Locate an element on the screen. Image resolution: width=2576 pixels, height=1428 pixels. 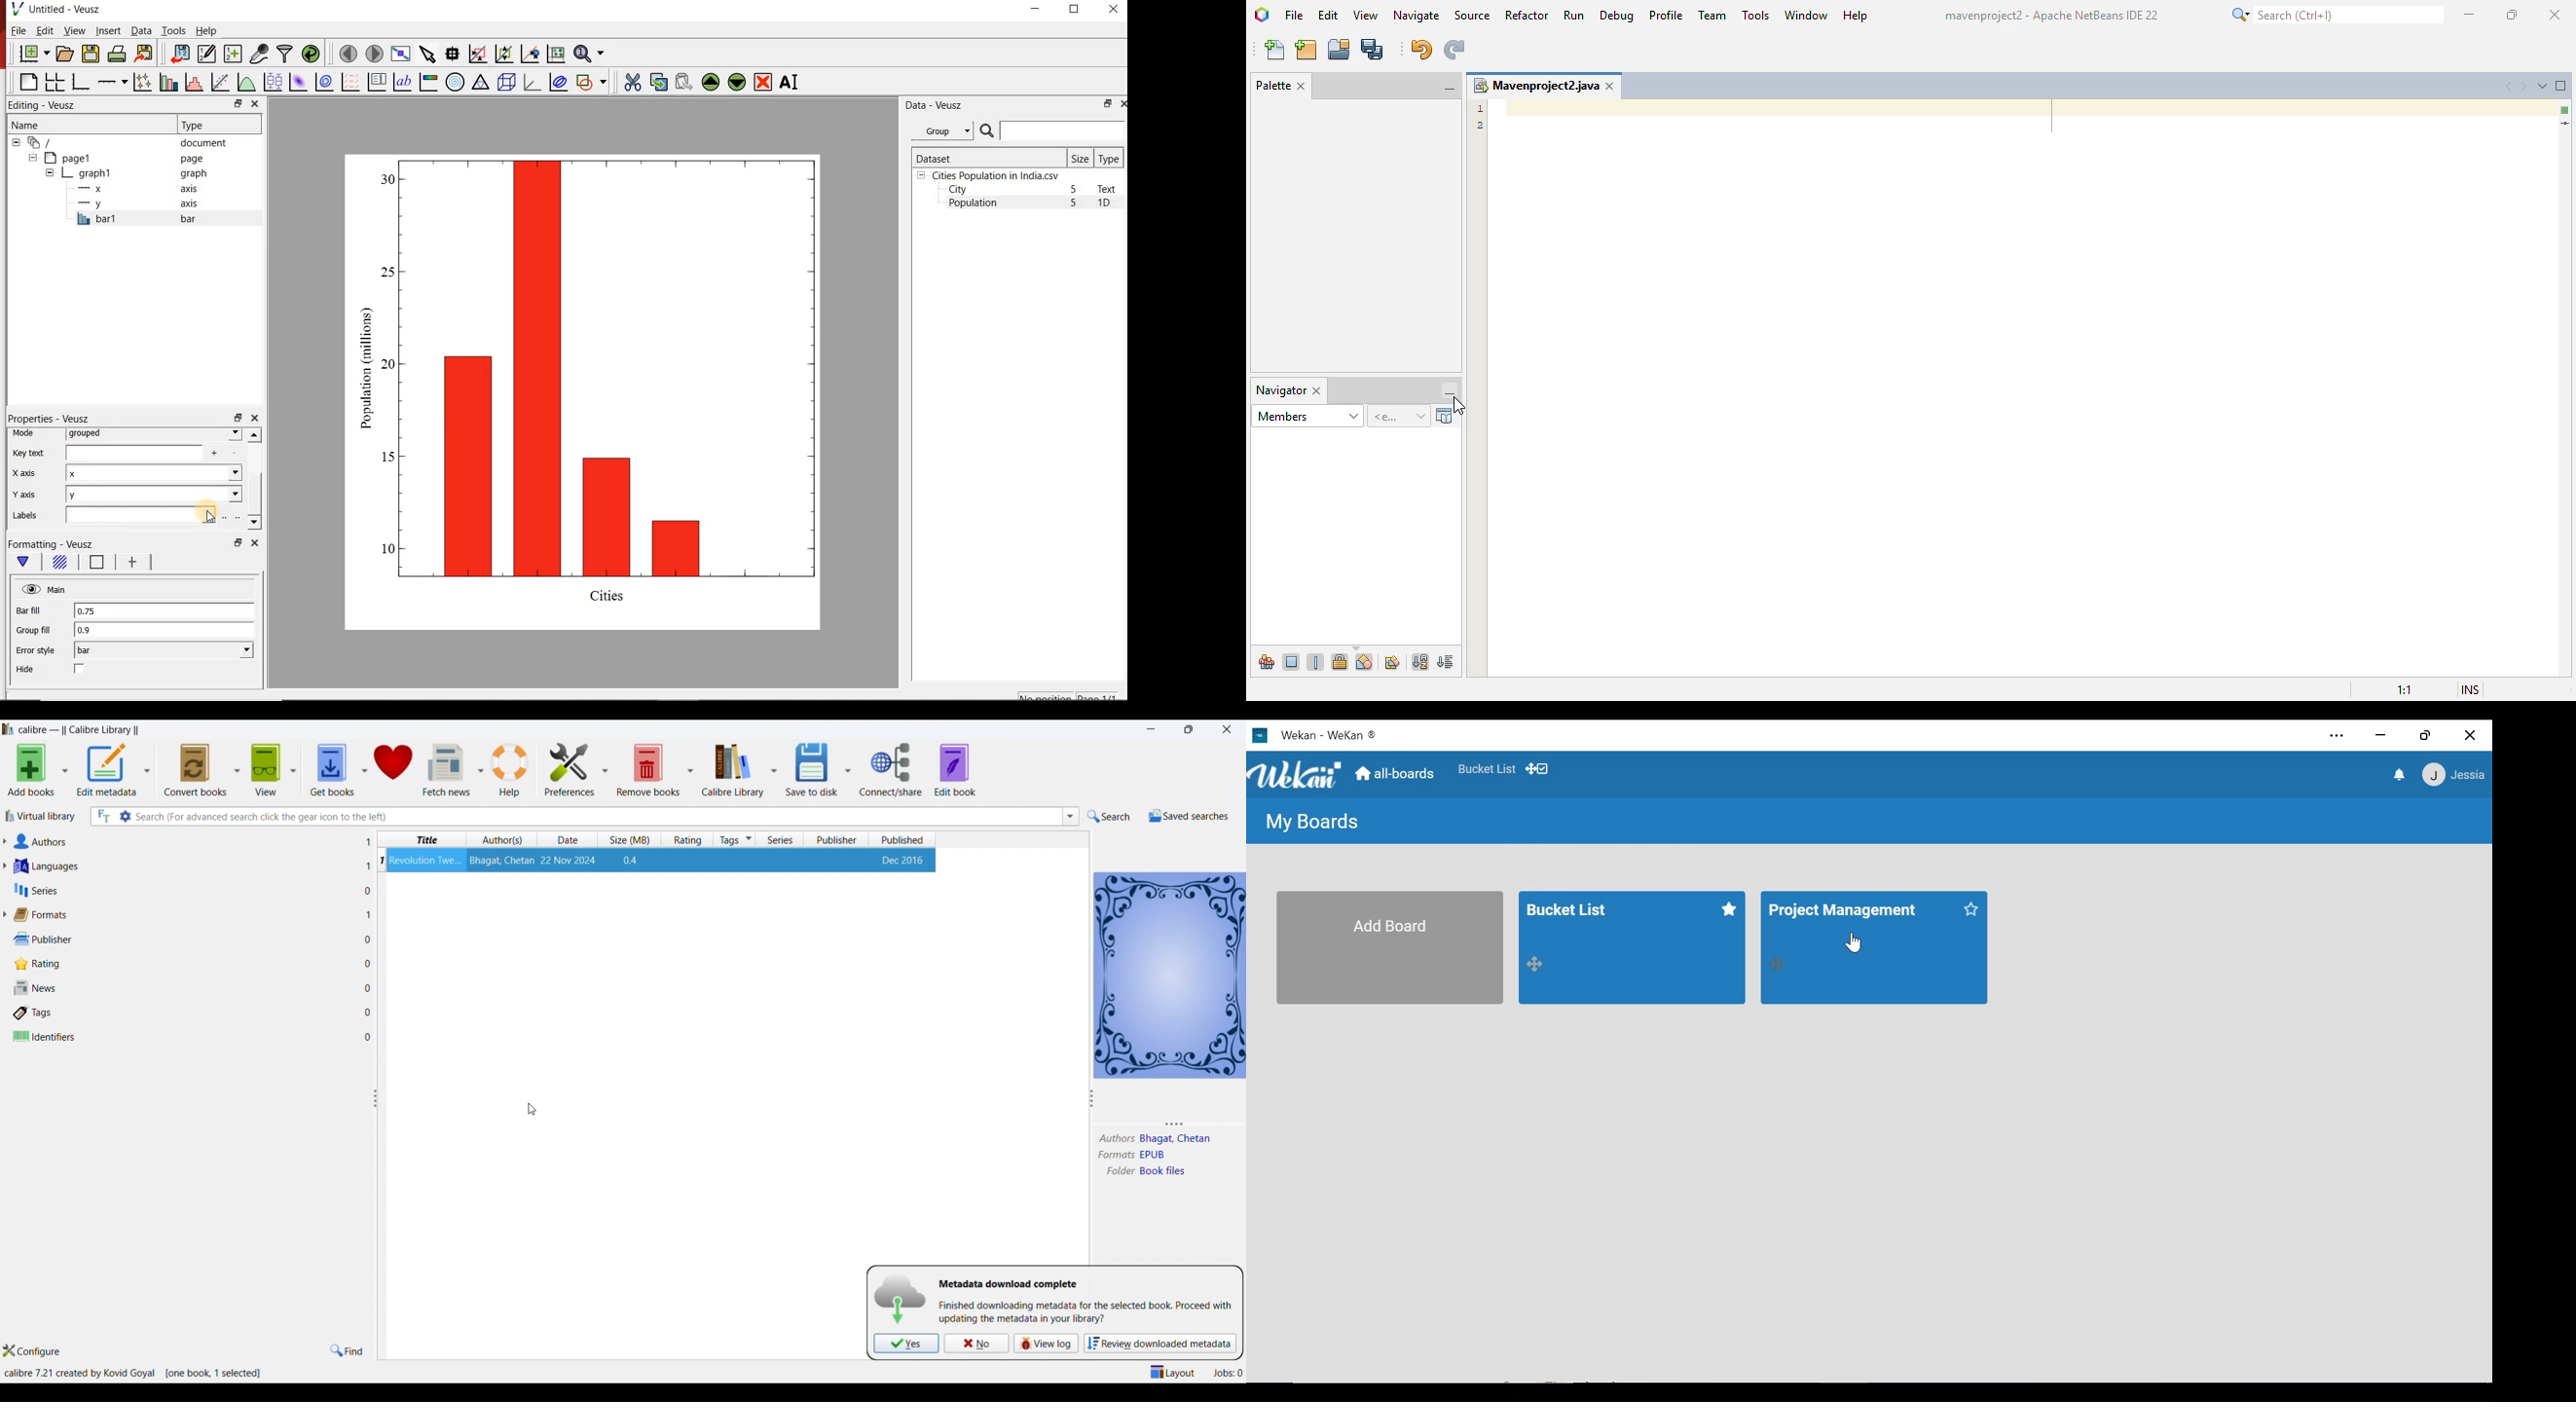
Fill is located at coordinates (59, 564).